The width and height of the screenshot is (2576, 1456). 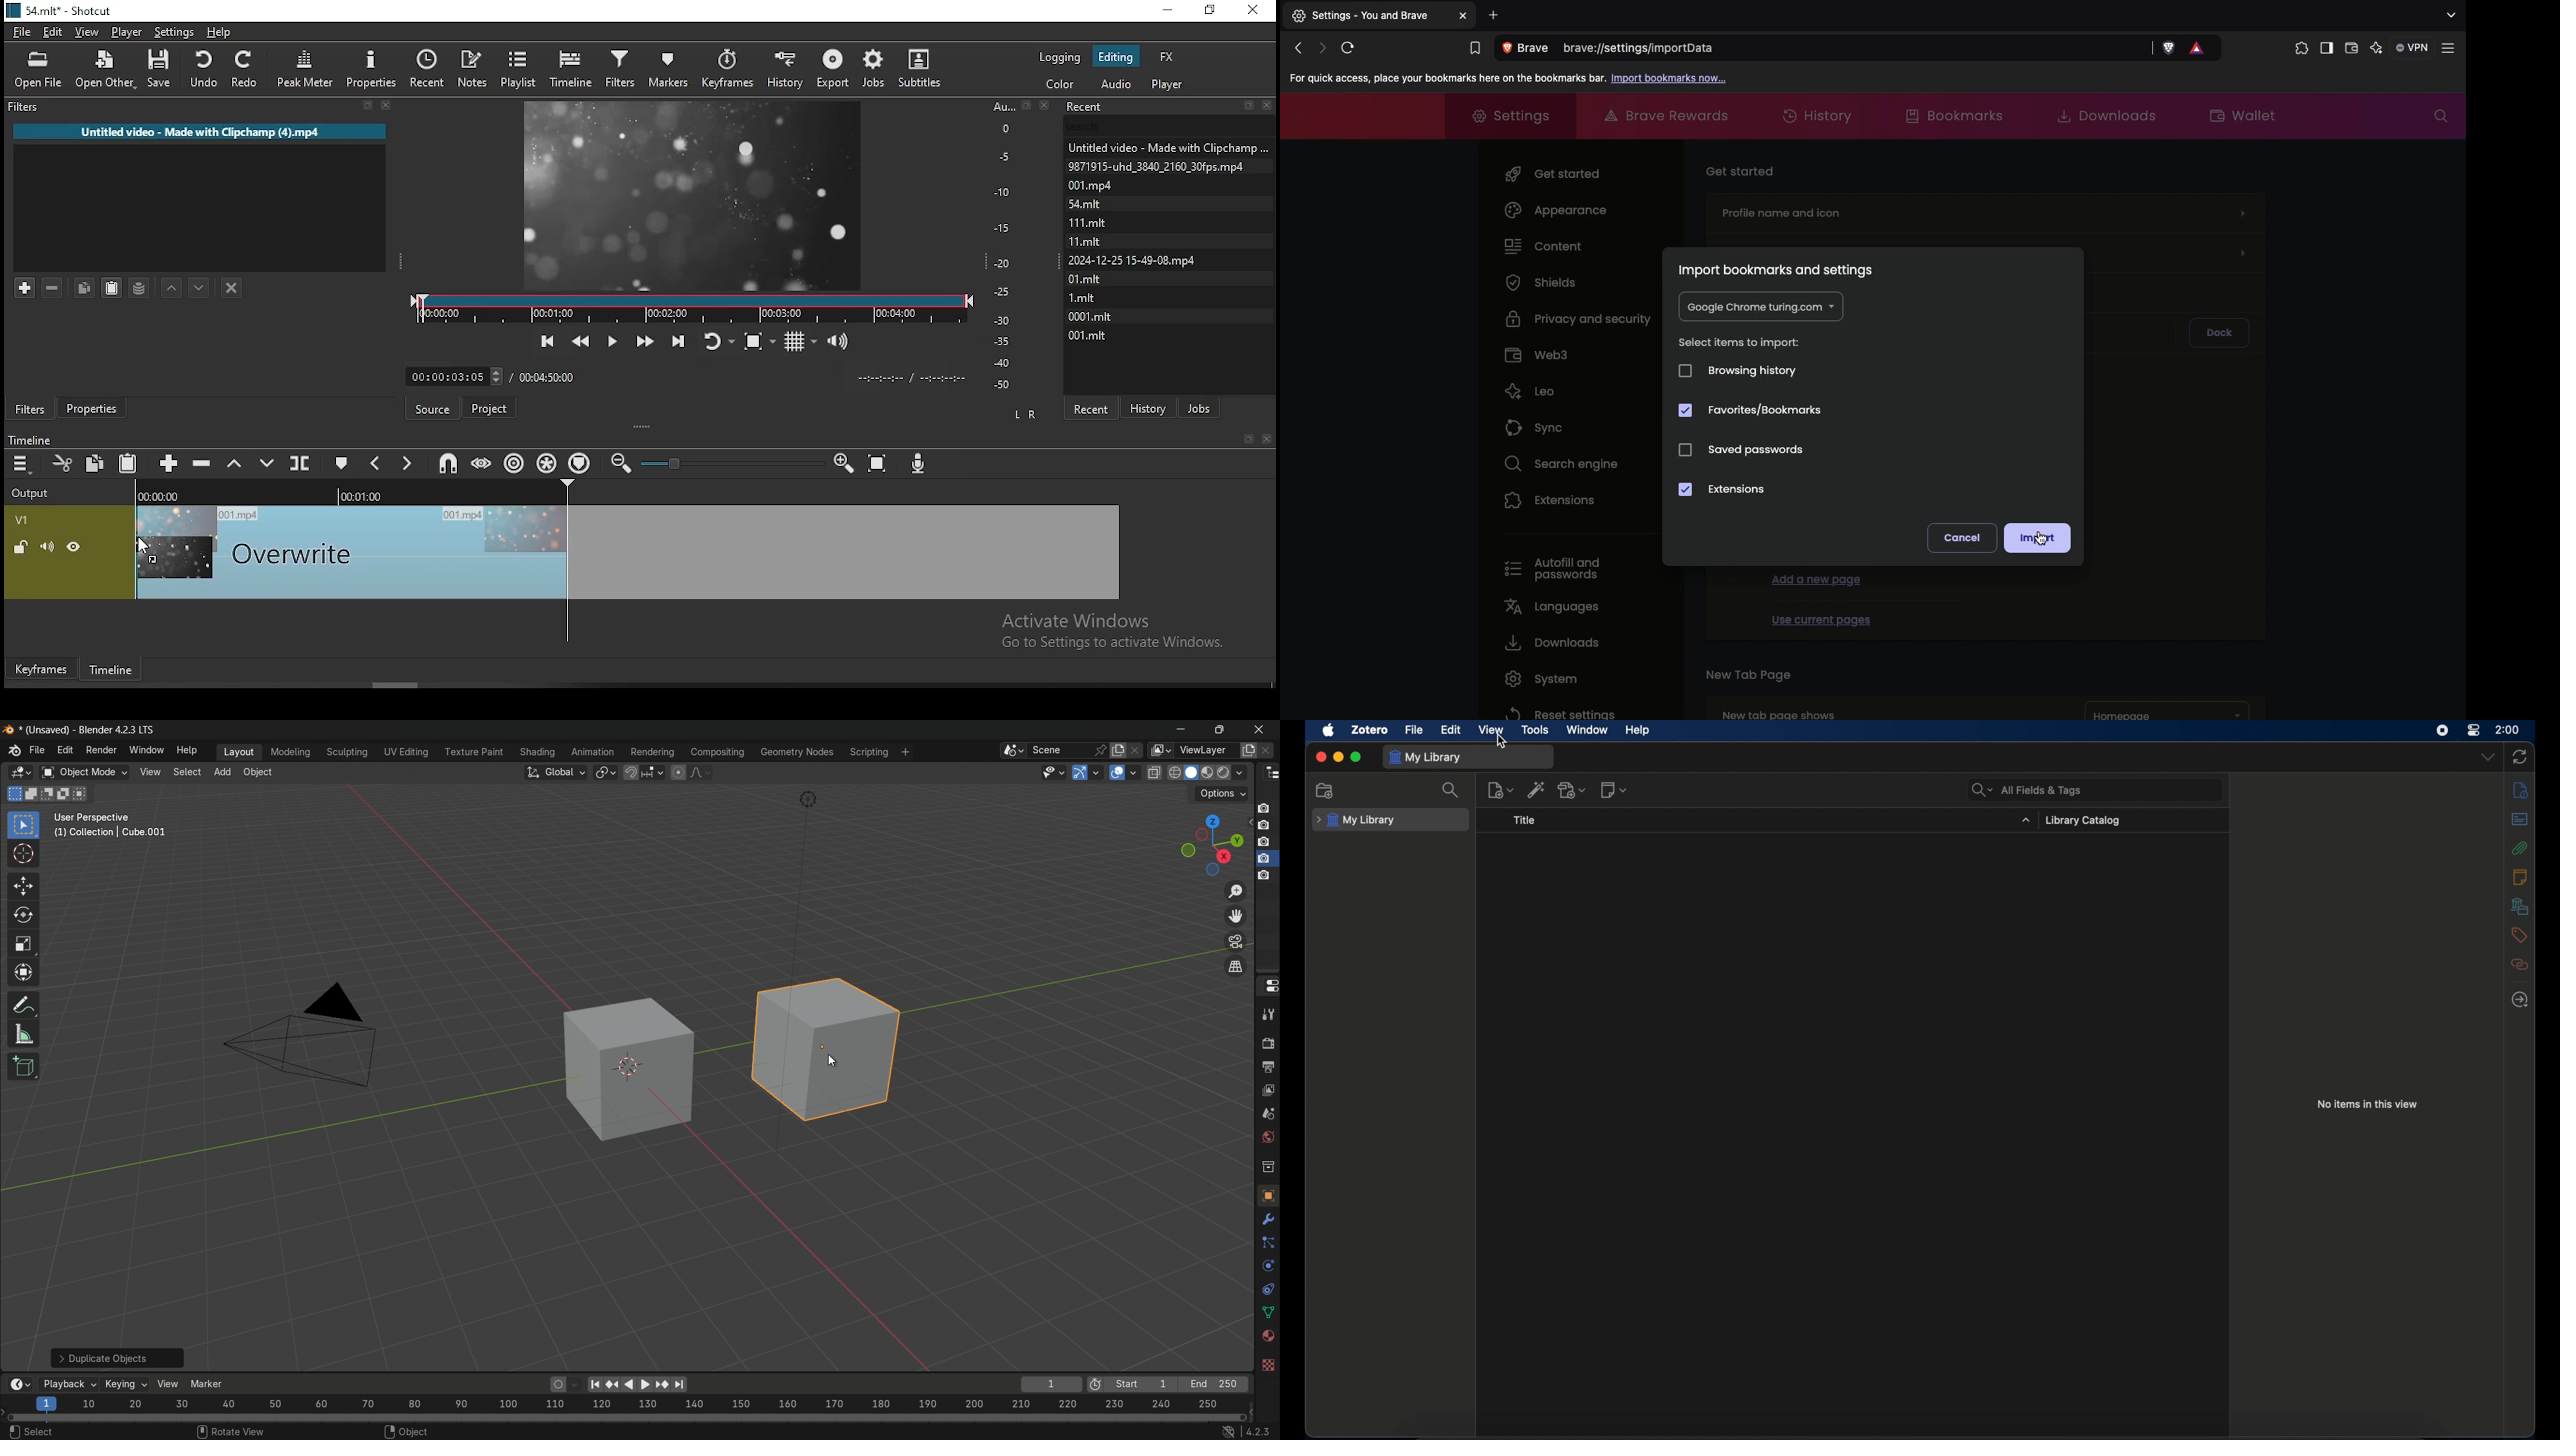 What do you see at coordinates (247, 69) in the screenshot?
I see `redo` at bounding box center [247, 69].